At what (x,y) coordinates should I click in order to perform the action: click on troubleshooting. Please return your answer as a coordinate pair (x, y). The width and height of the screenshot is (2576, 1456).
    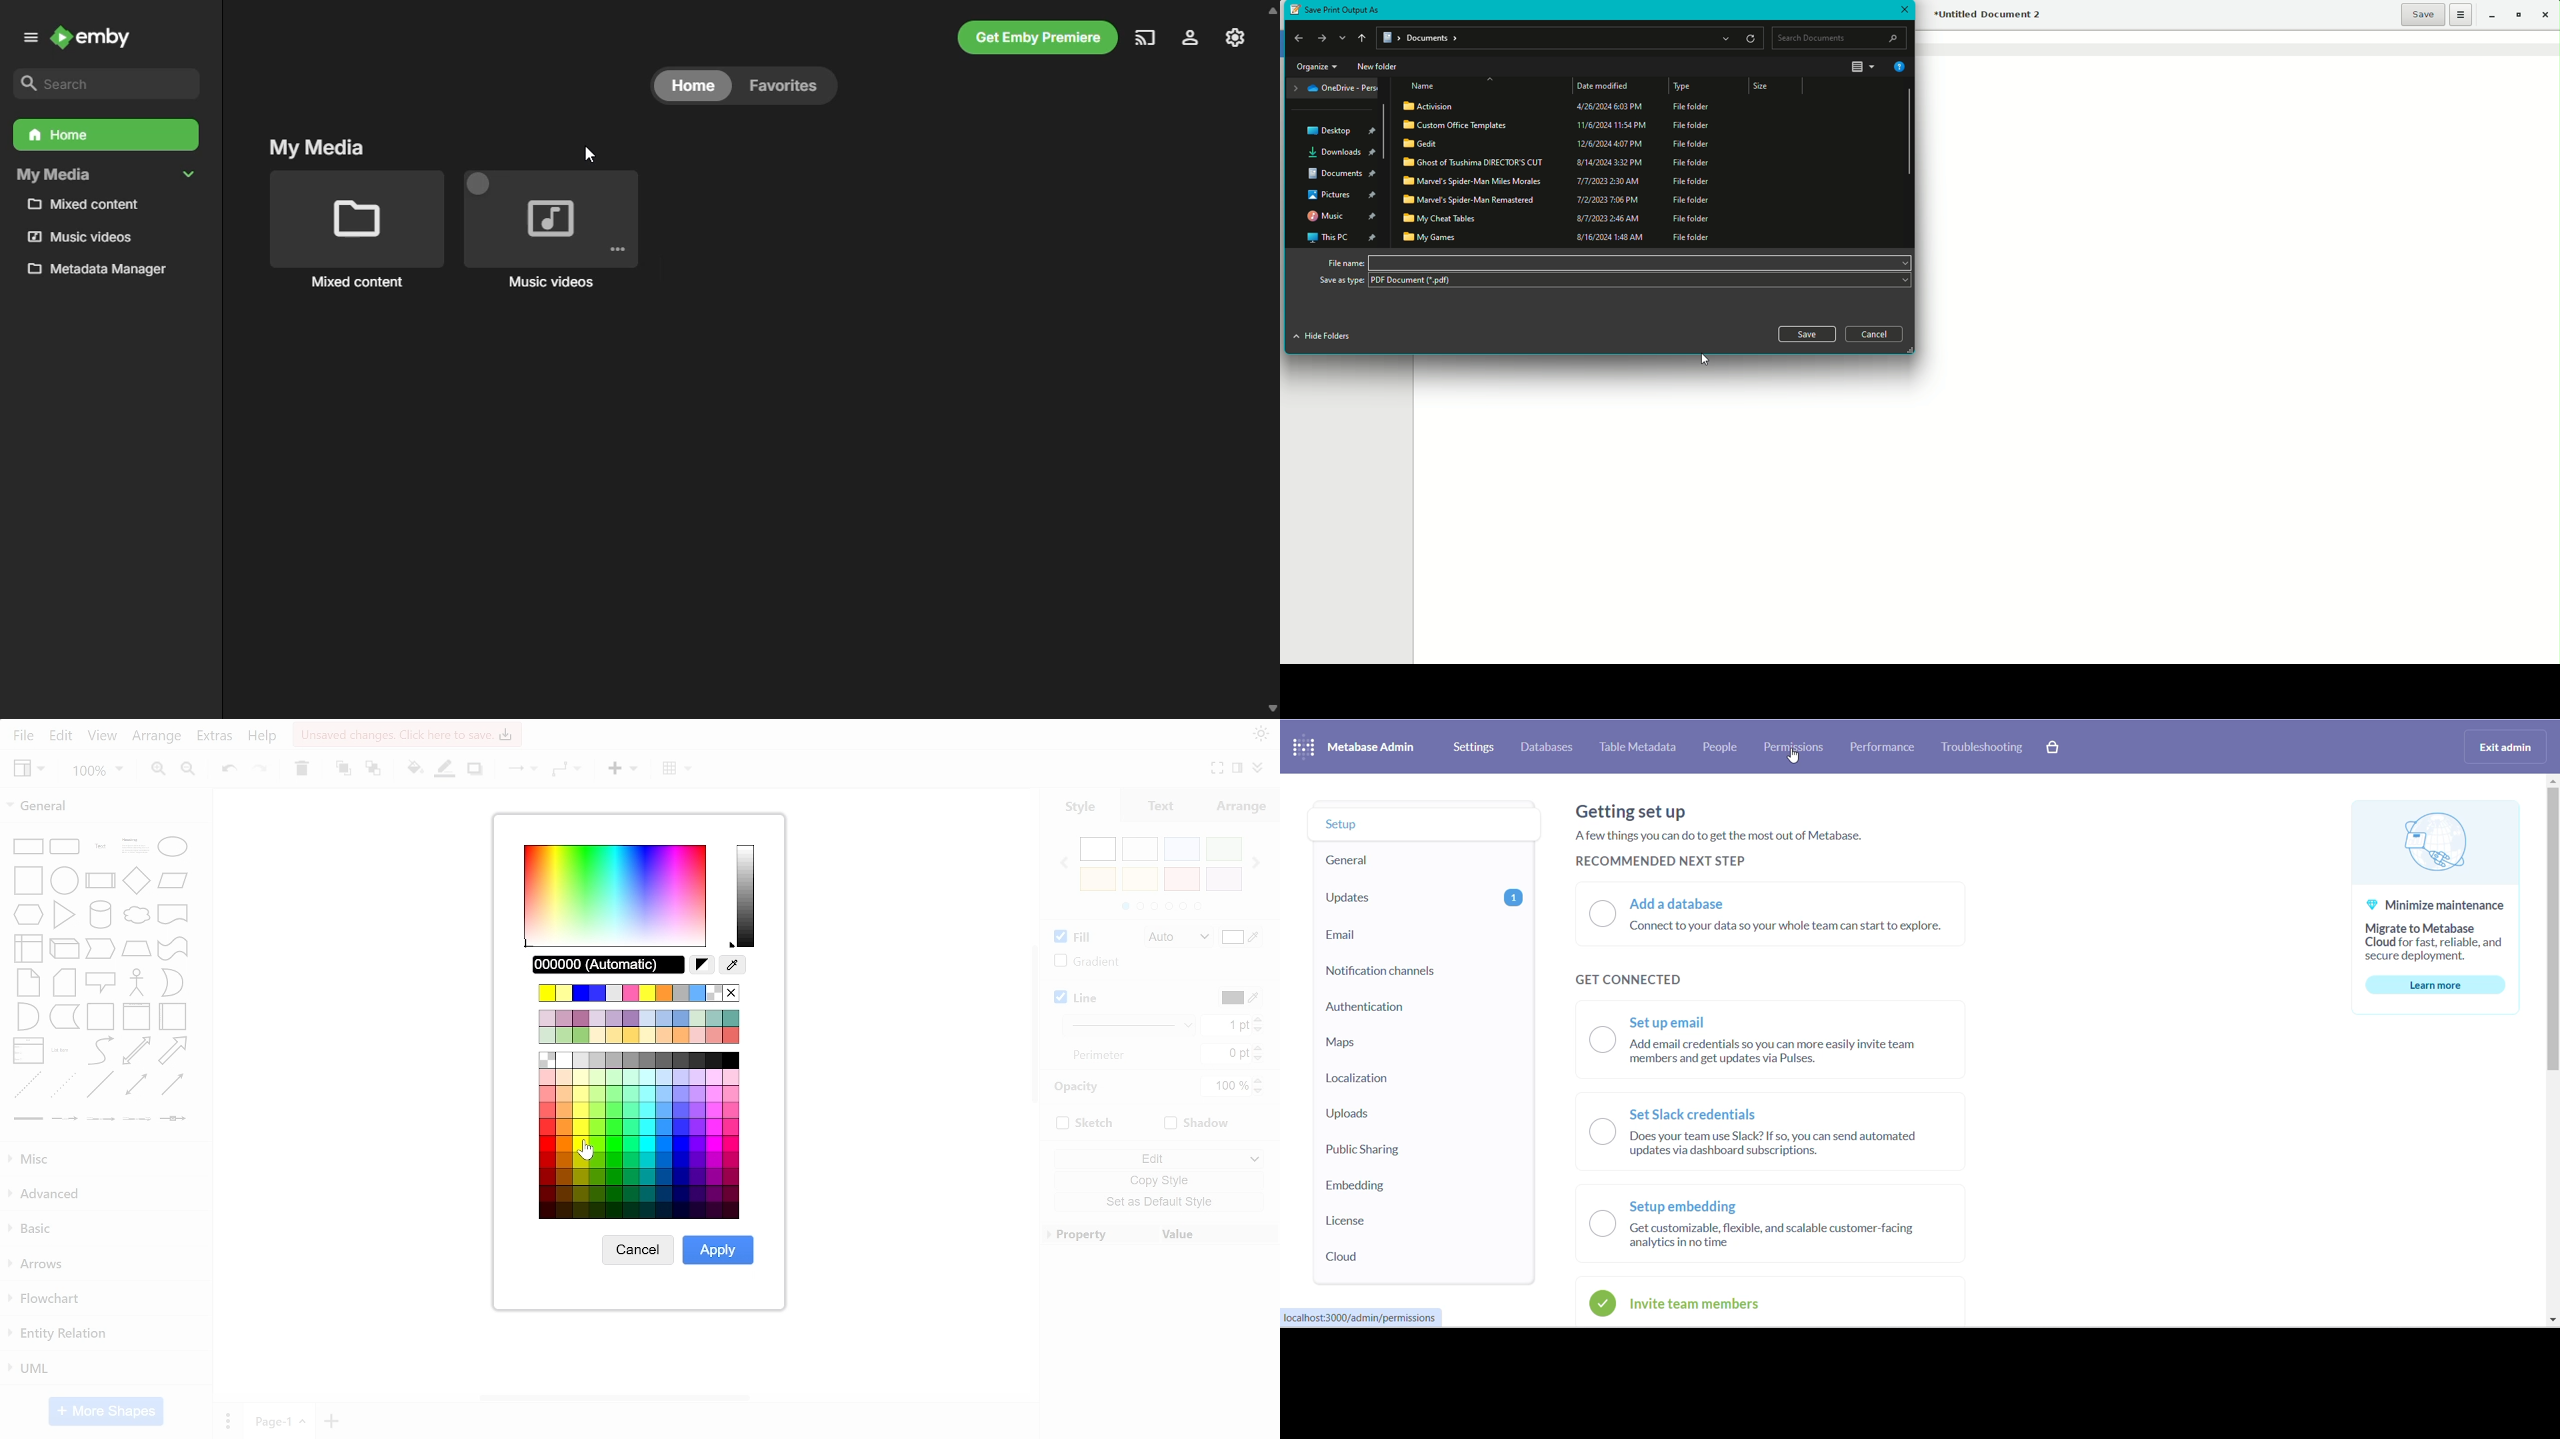
    Looking at the image, I should click on (1989, 749).